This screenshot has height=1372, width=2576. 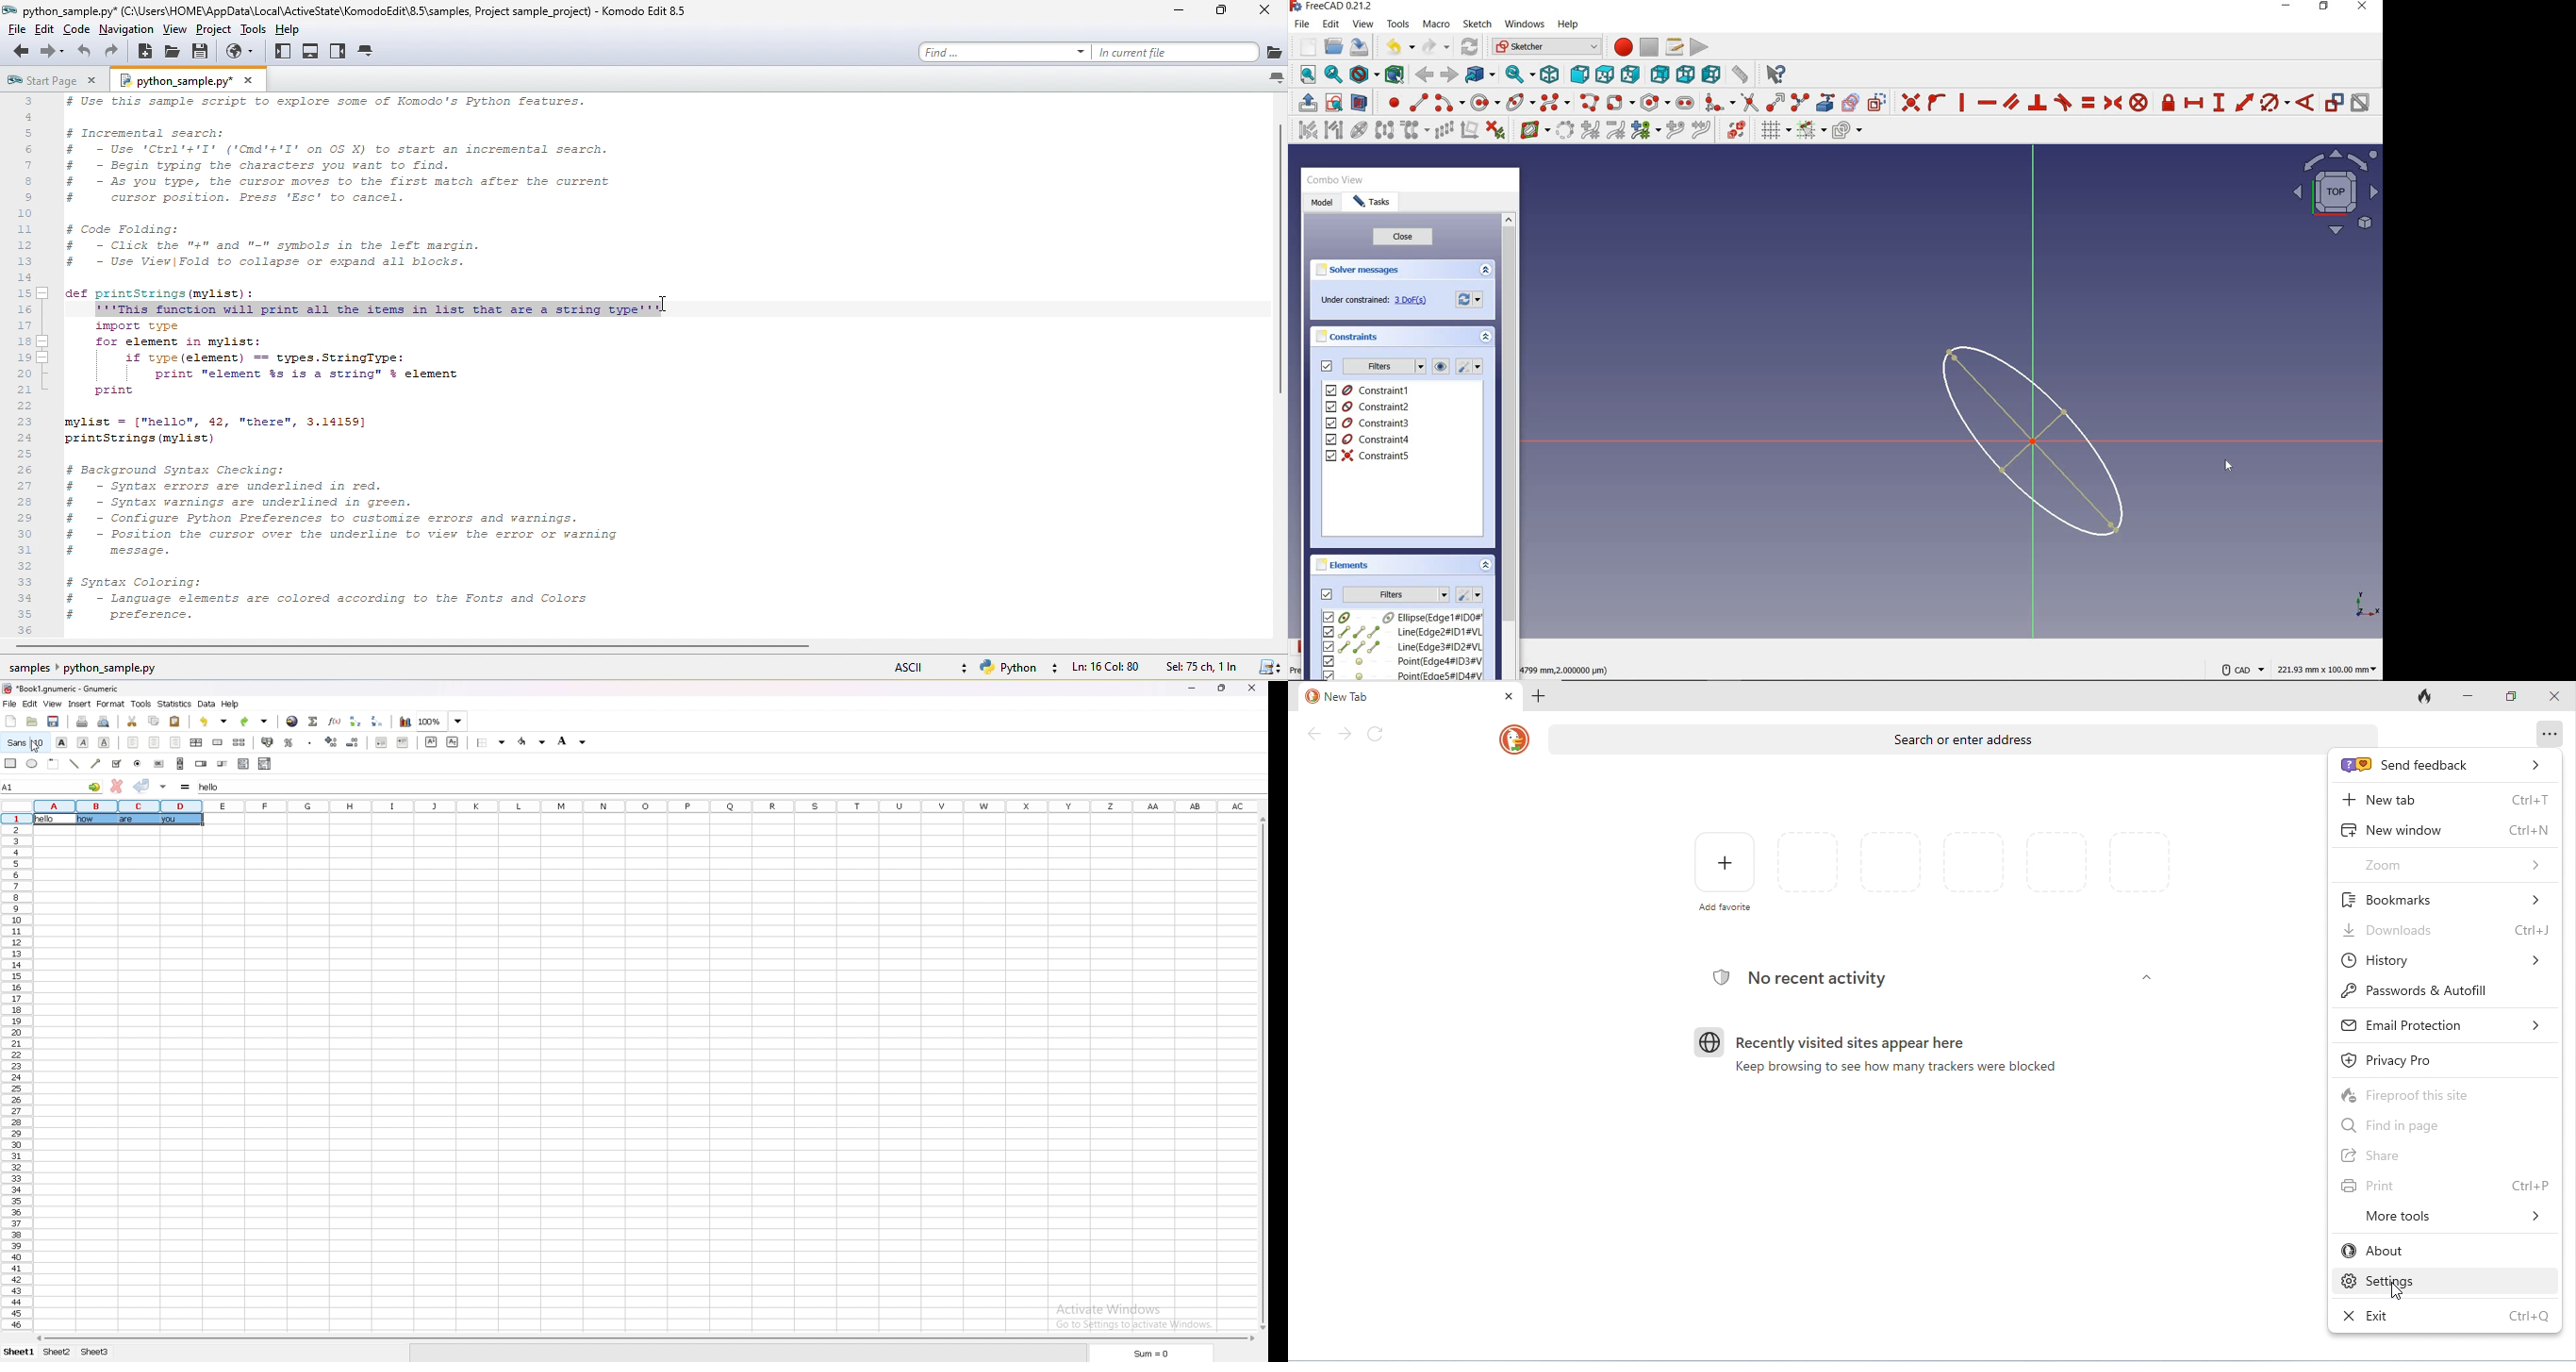 What do you see at coordinates (83, 742) in the screenshot?
I see `italic` at bounding box center [83, 742].